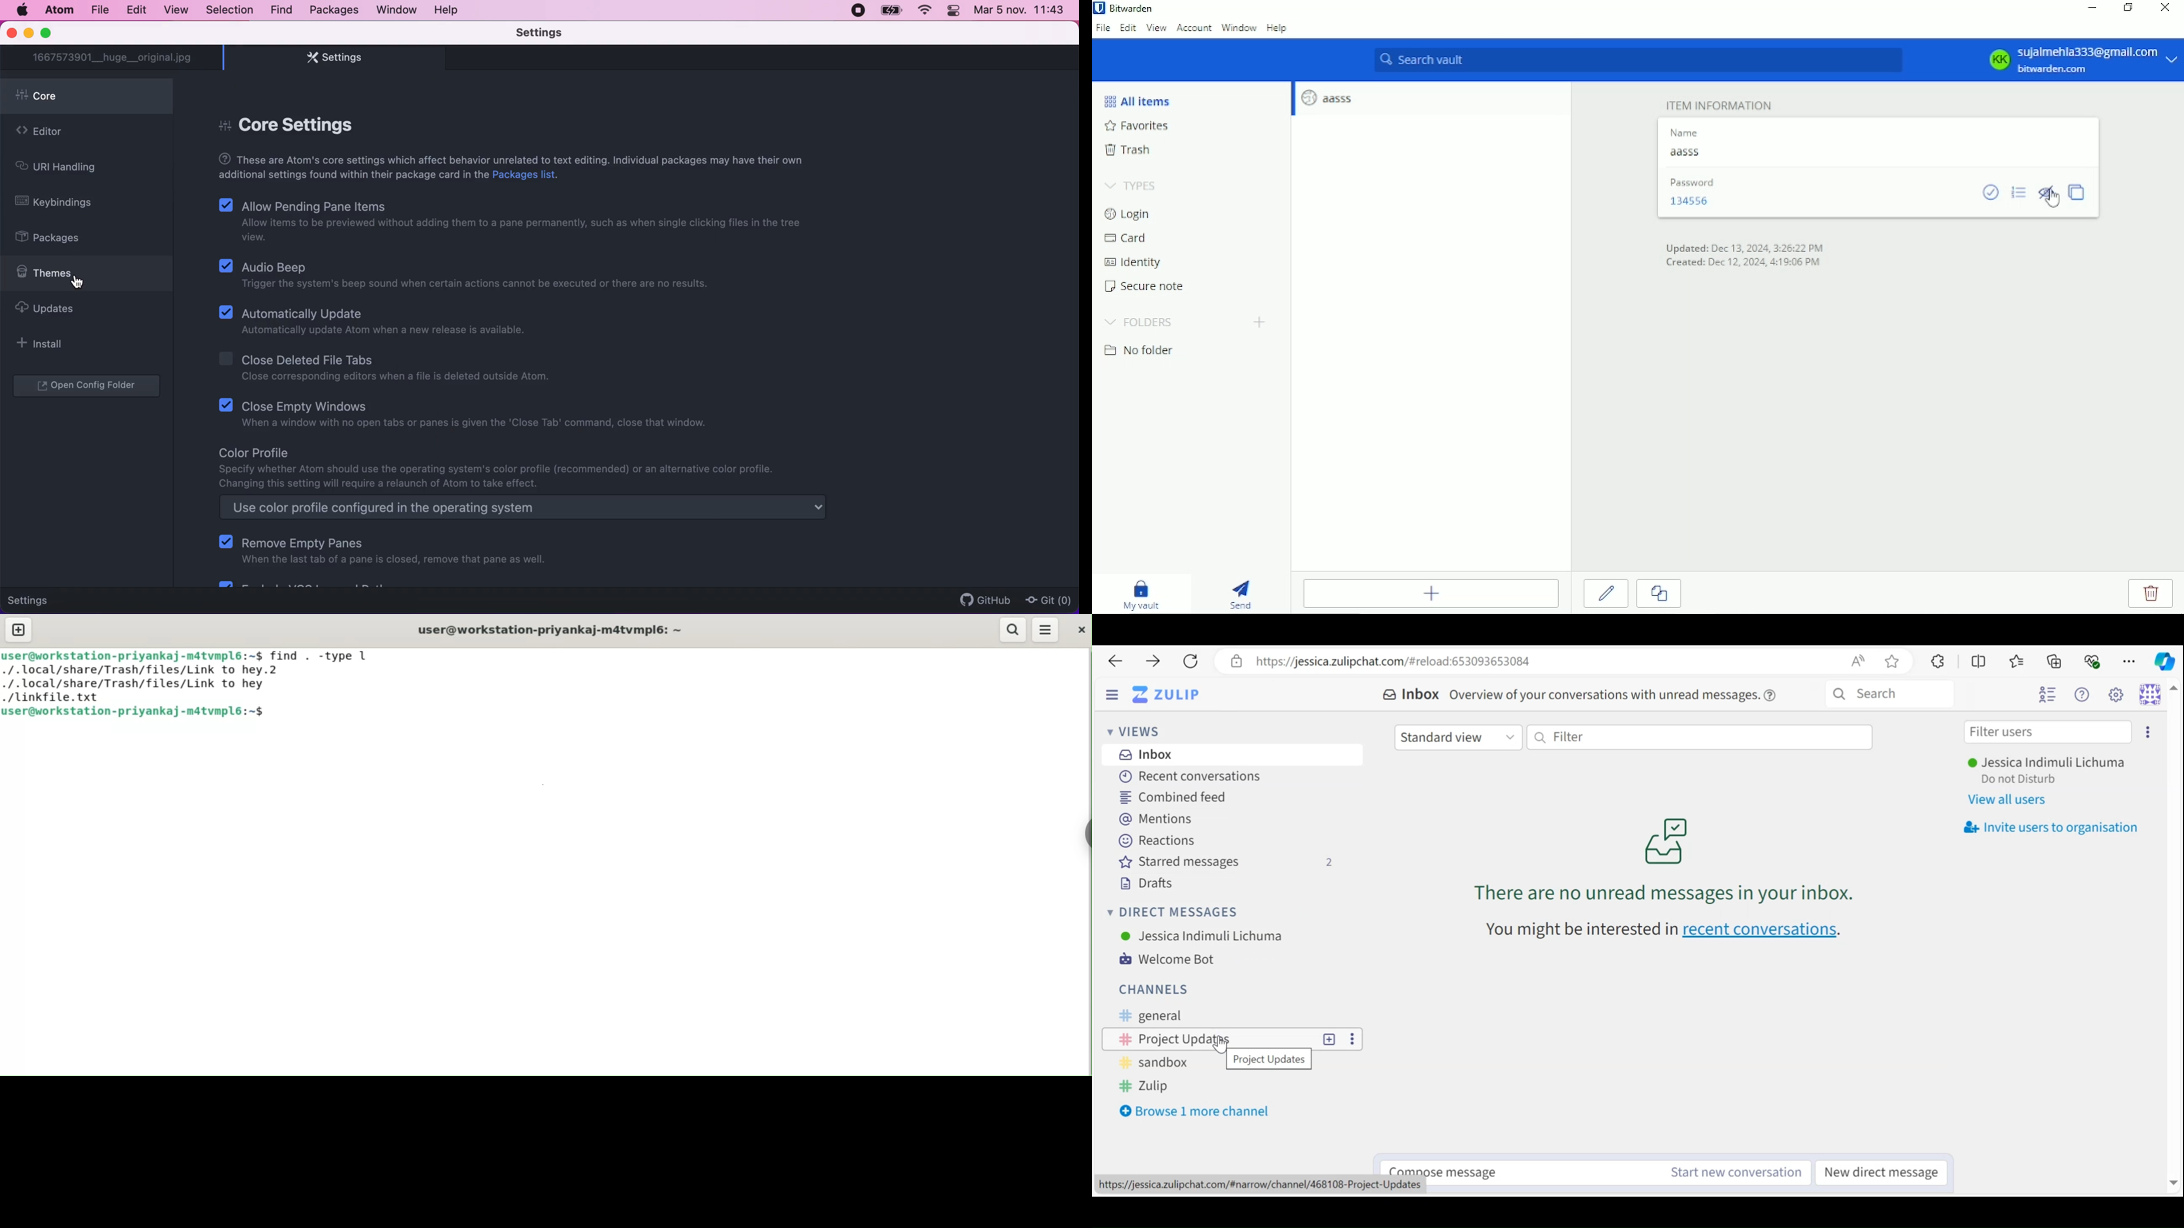 The width and height of the screenshot is (2184, 1232). I want to click on Channels, so click(1152, 988).